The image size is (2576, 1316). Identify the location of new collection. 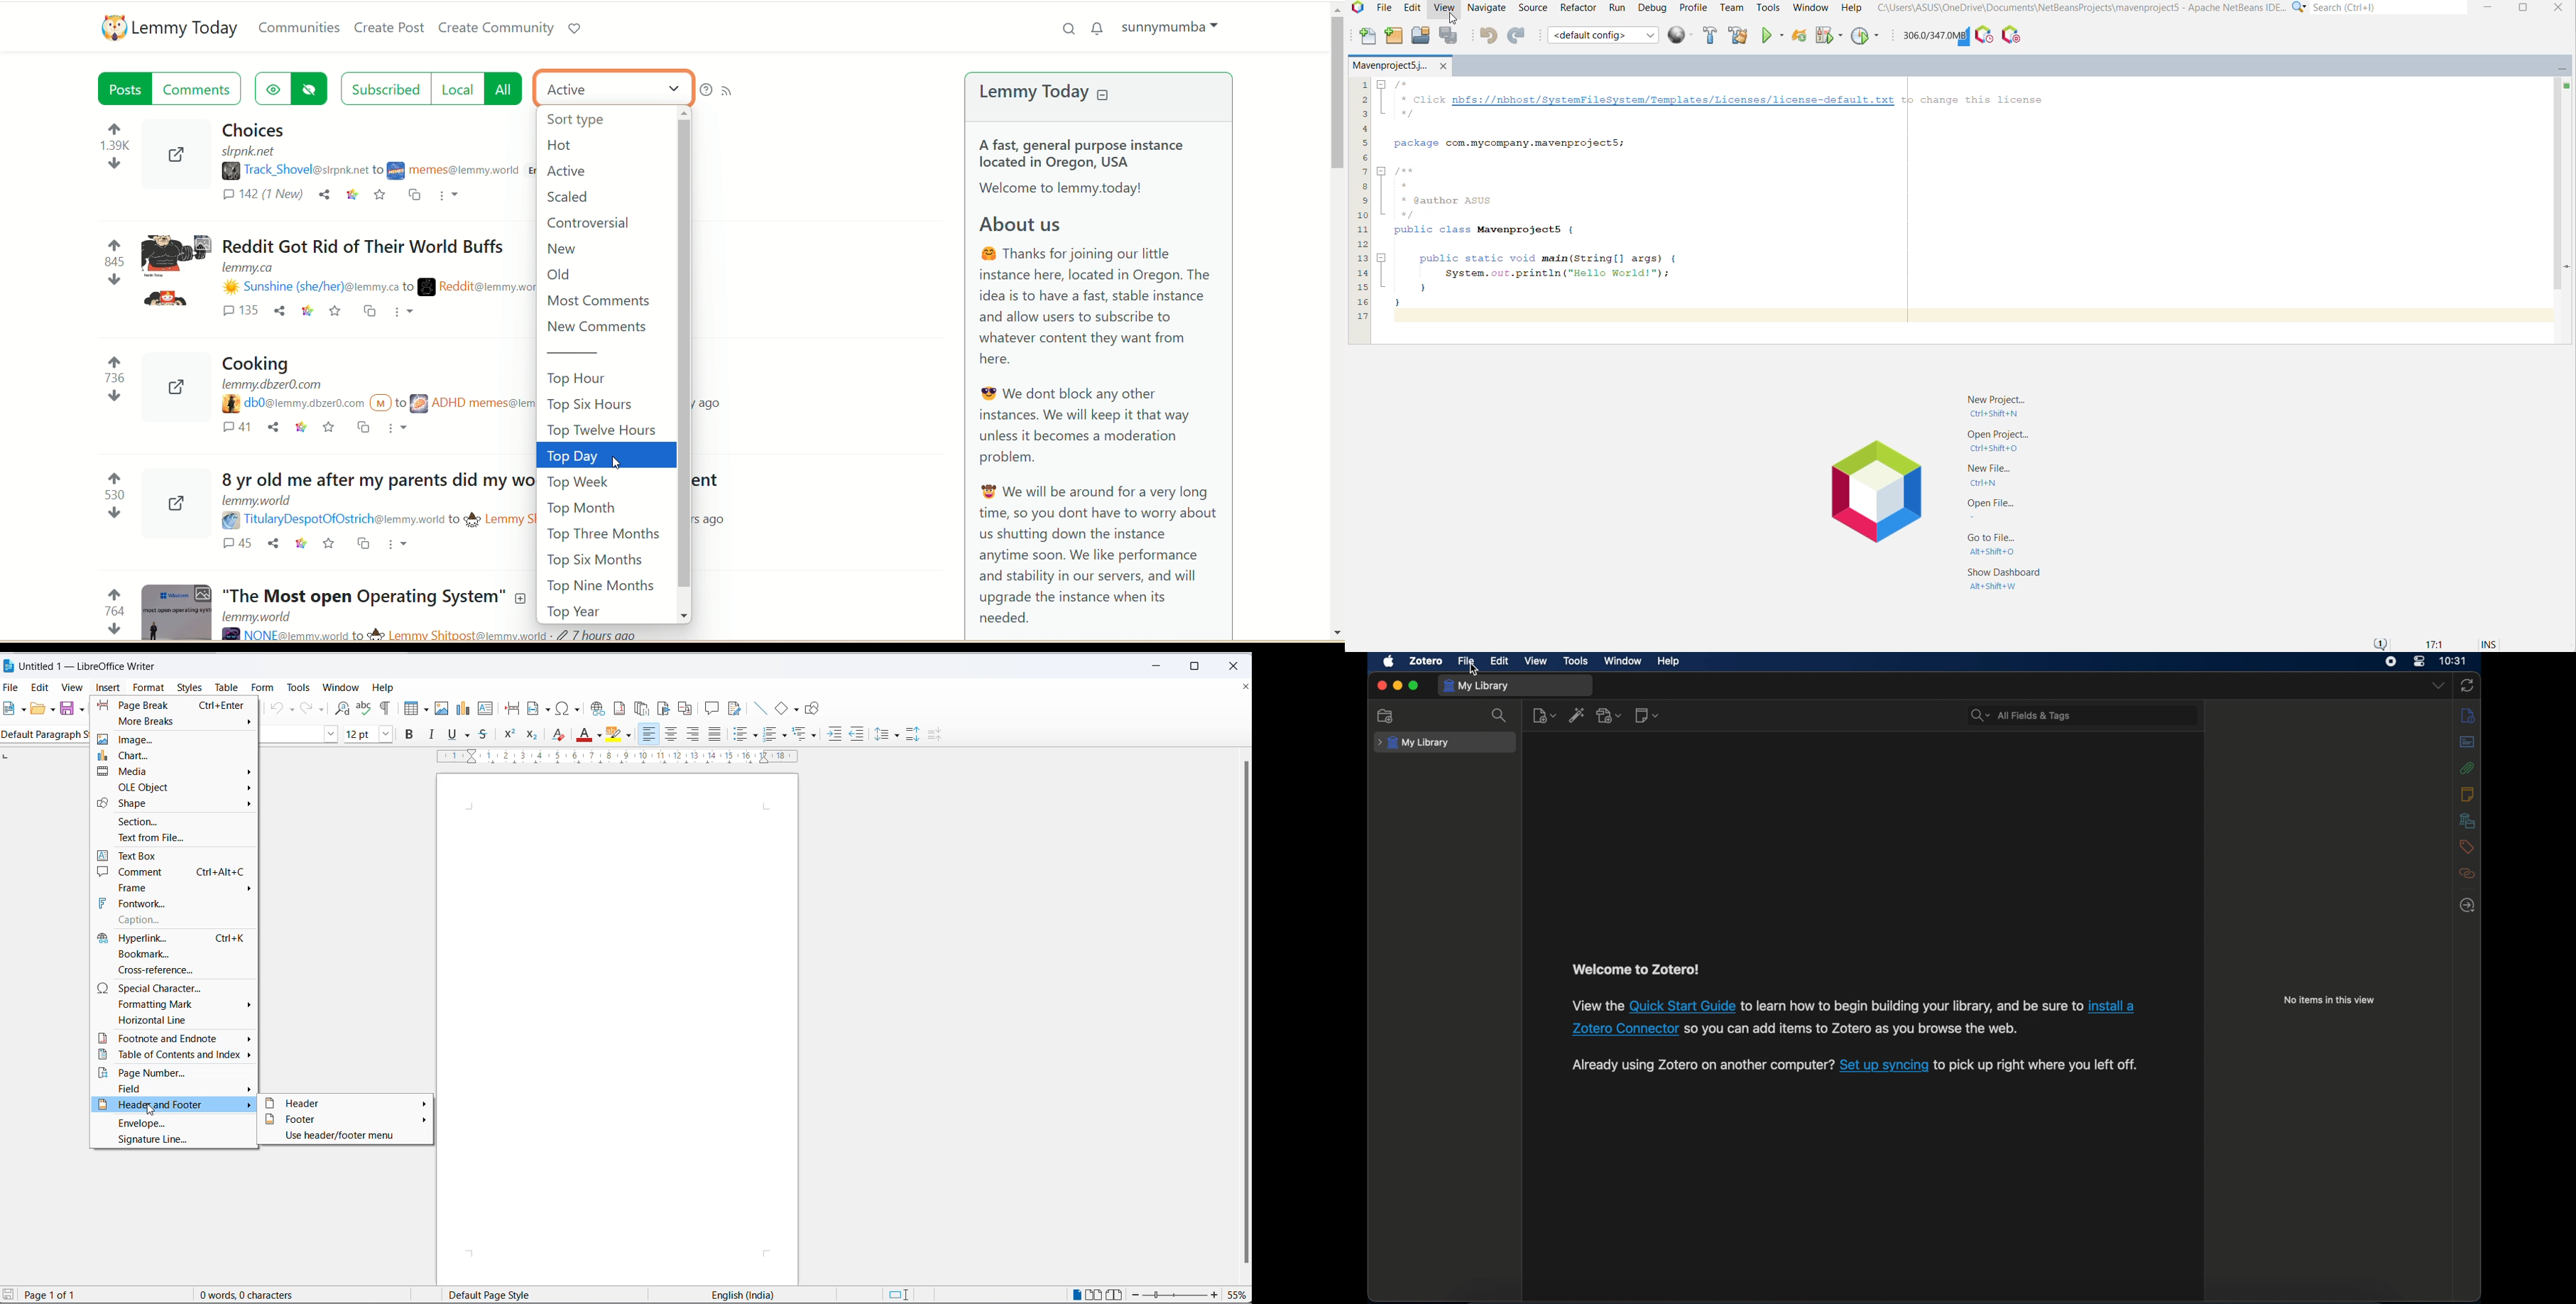
(1385, 716).